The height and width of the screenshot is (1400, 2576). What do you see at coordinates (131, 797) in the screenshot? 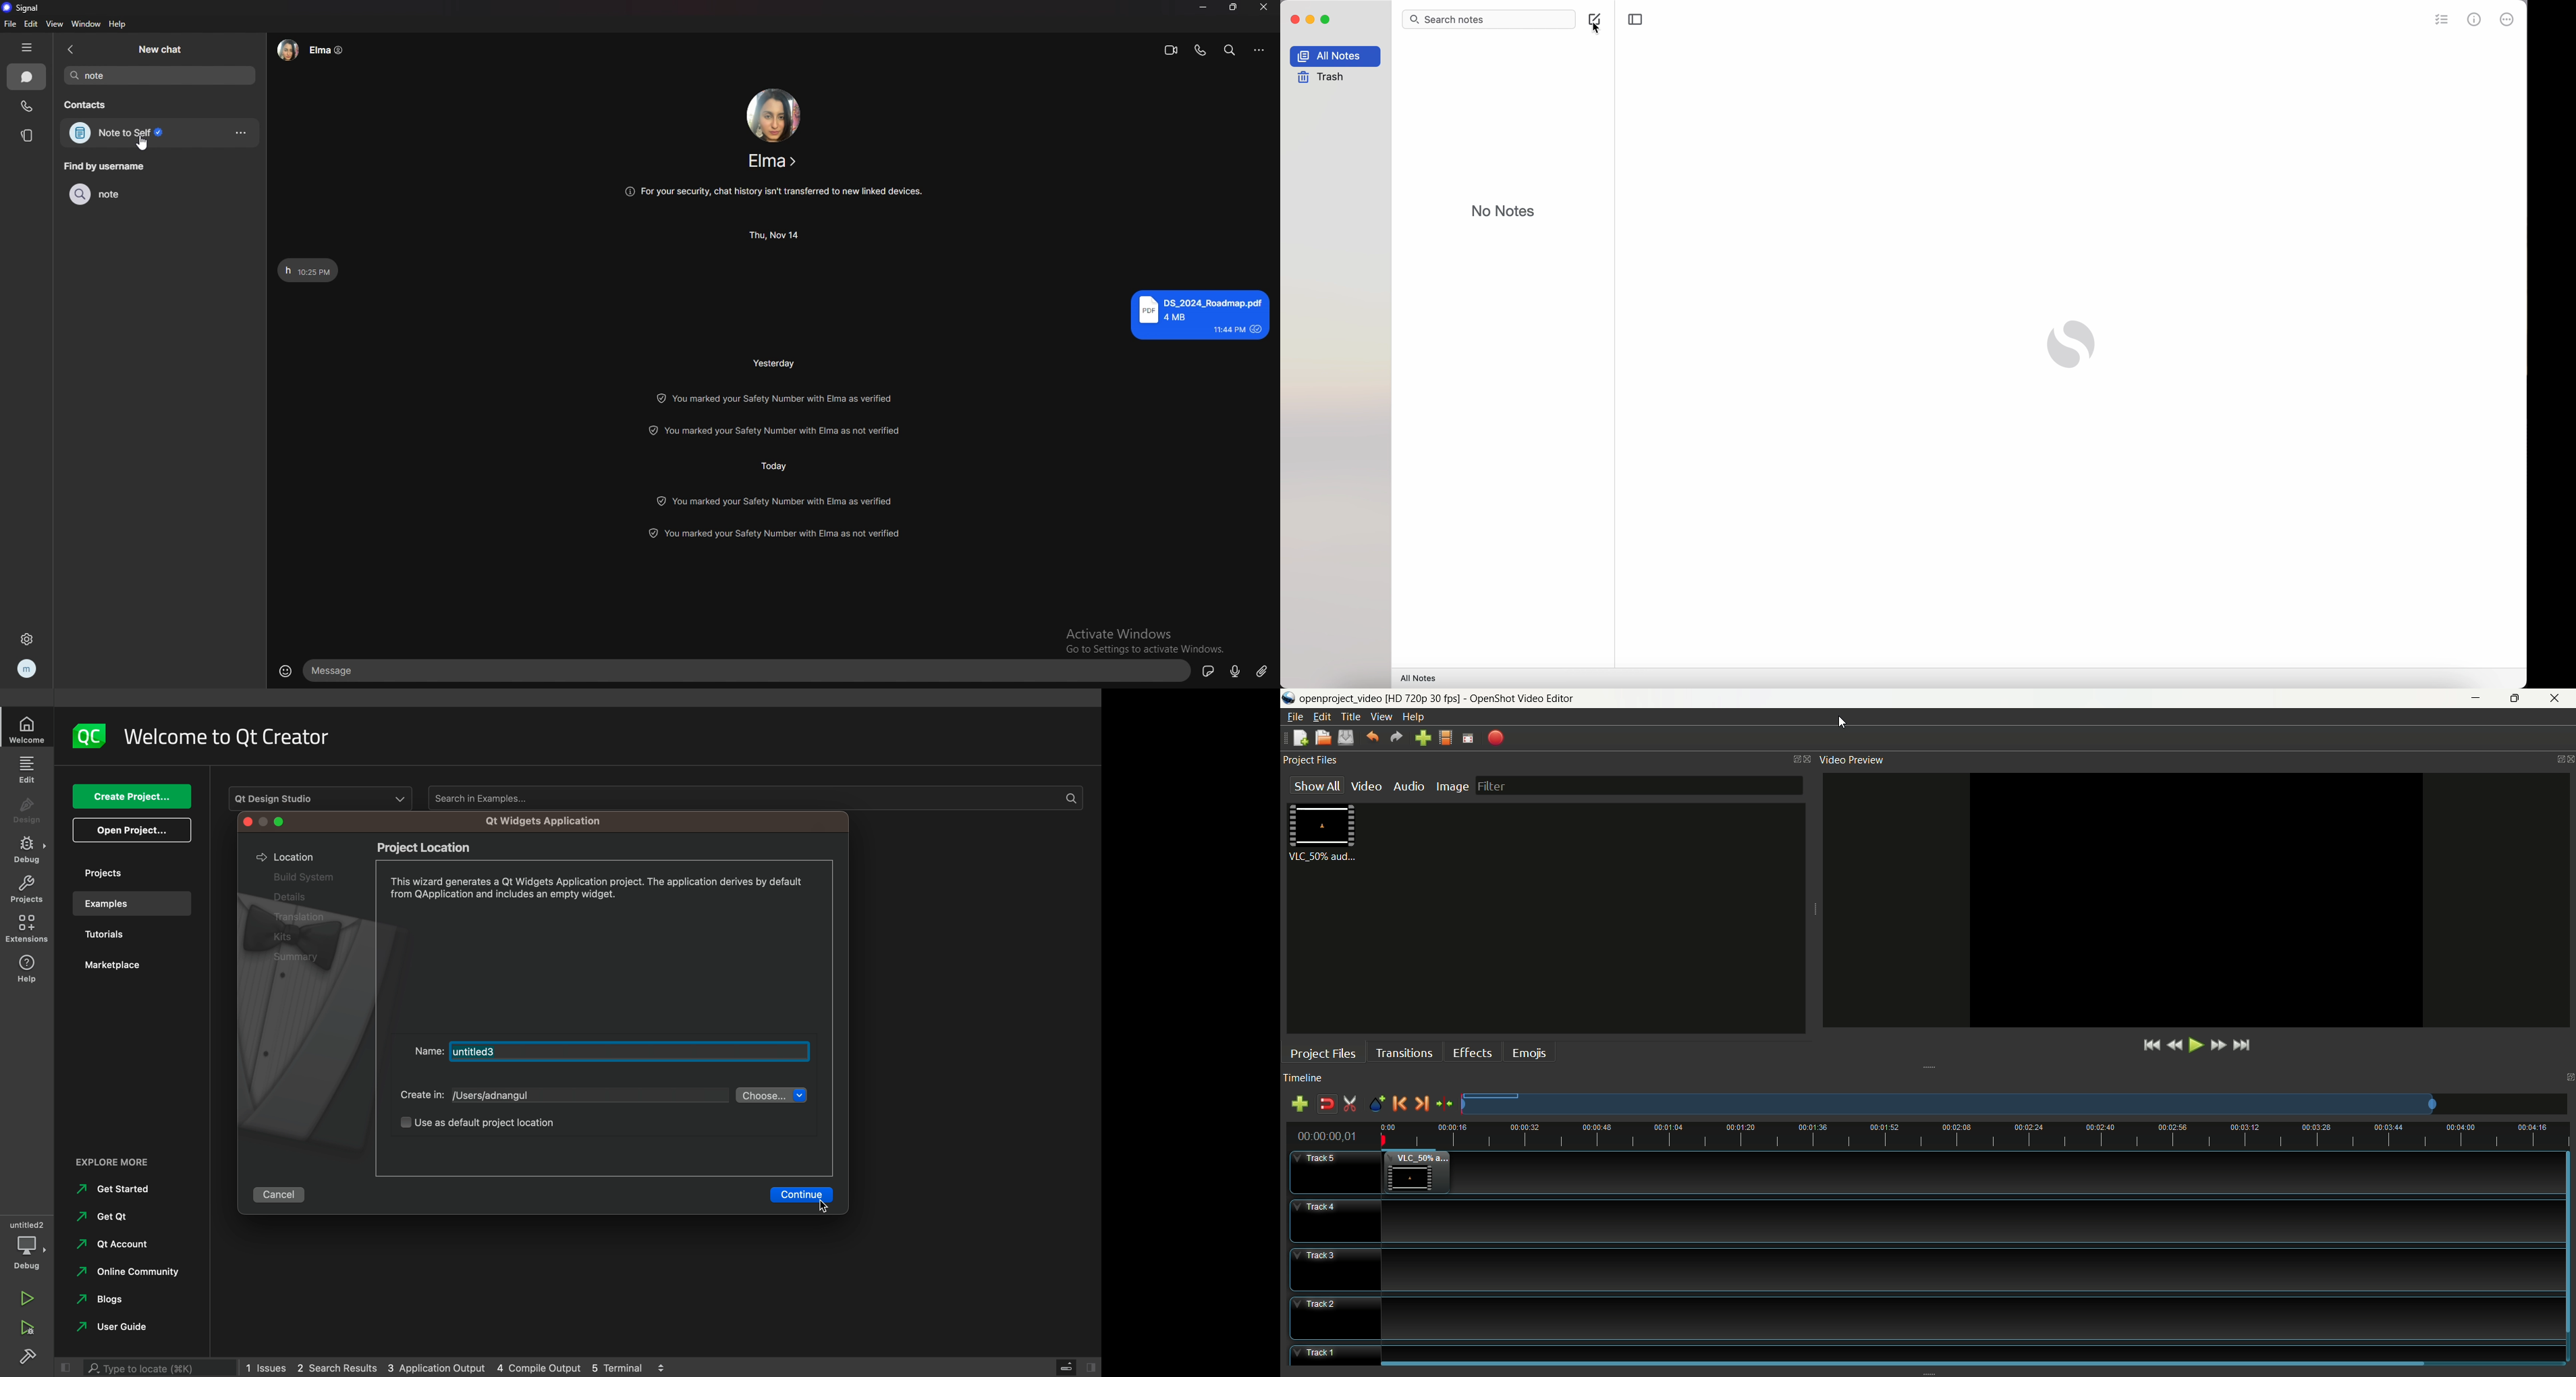
I see `create` at bounding box center [131, 797].